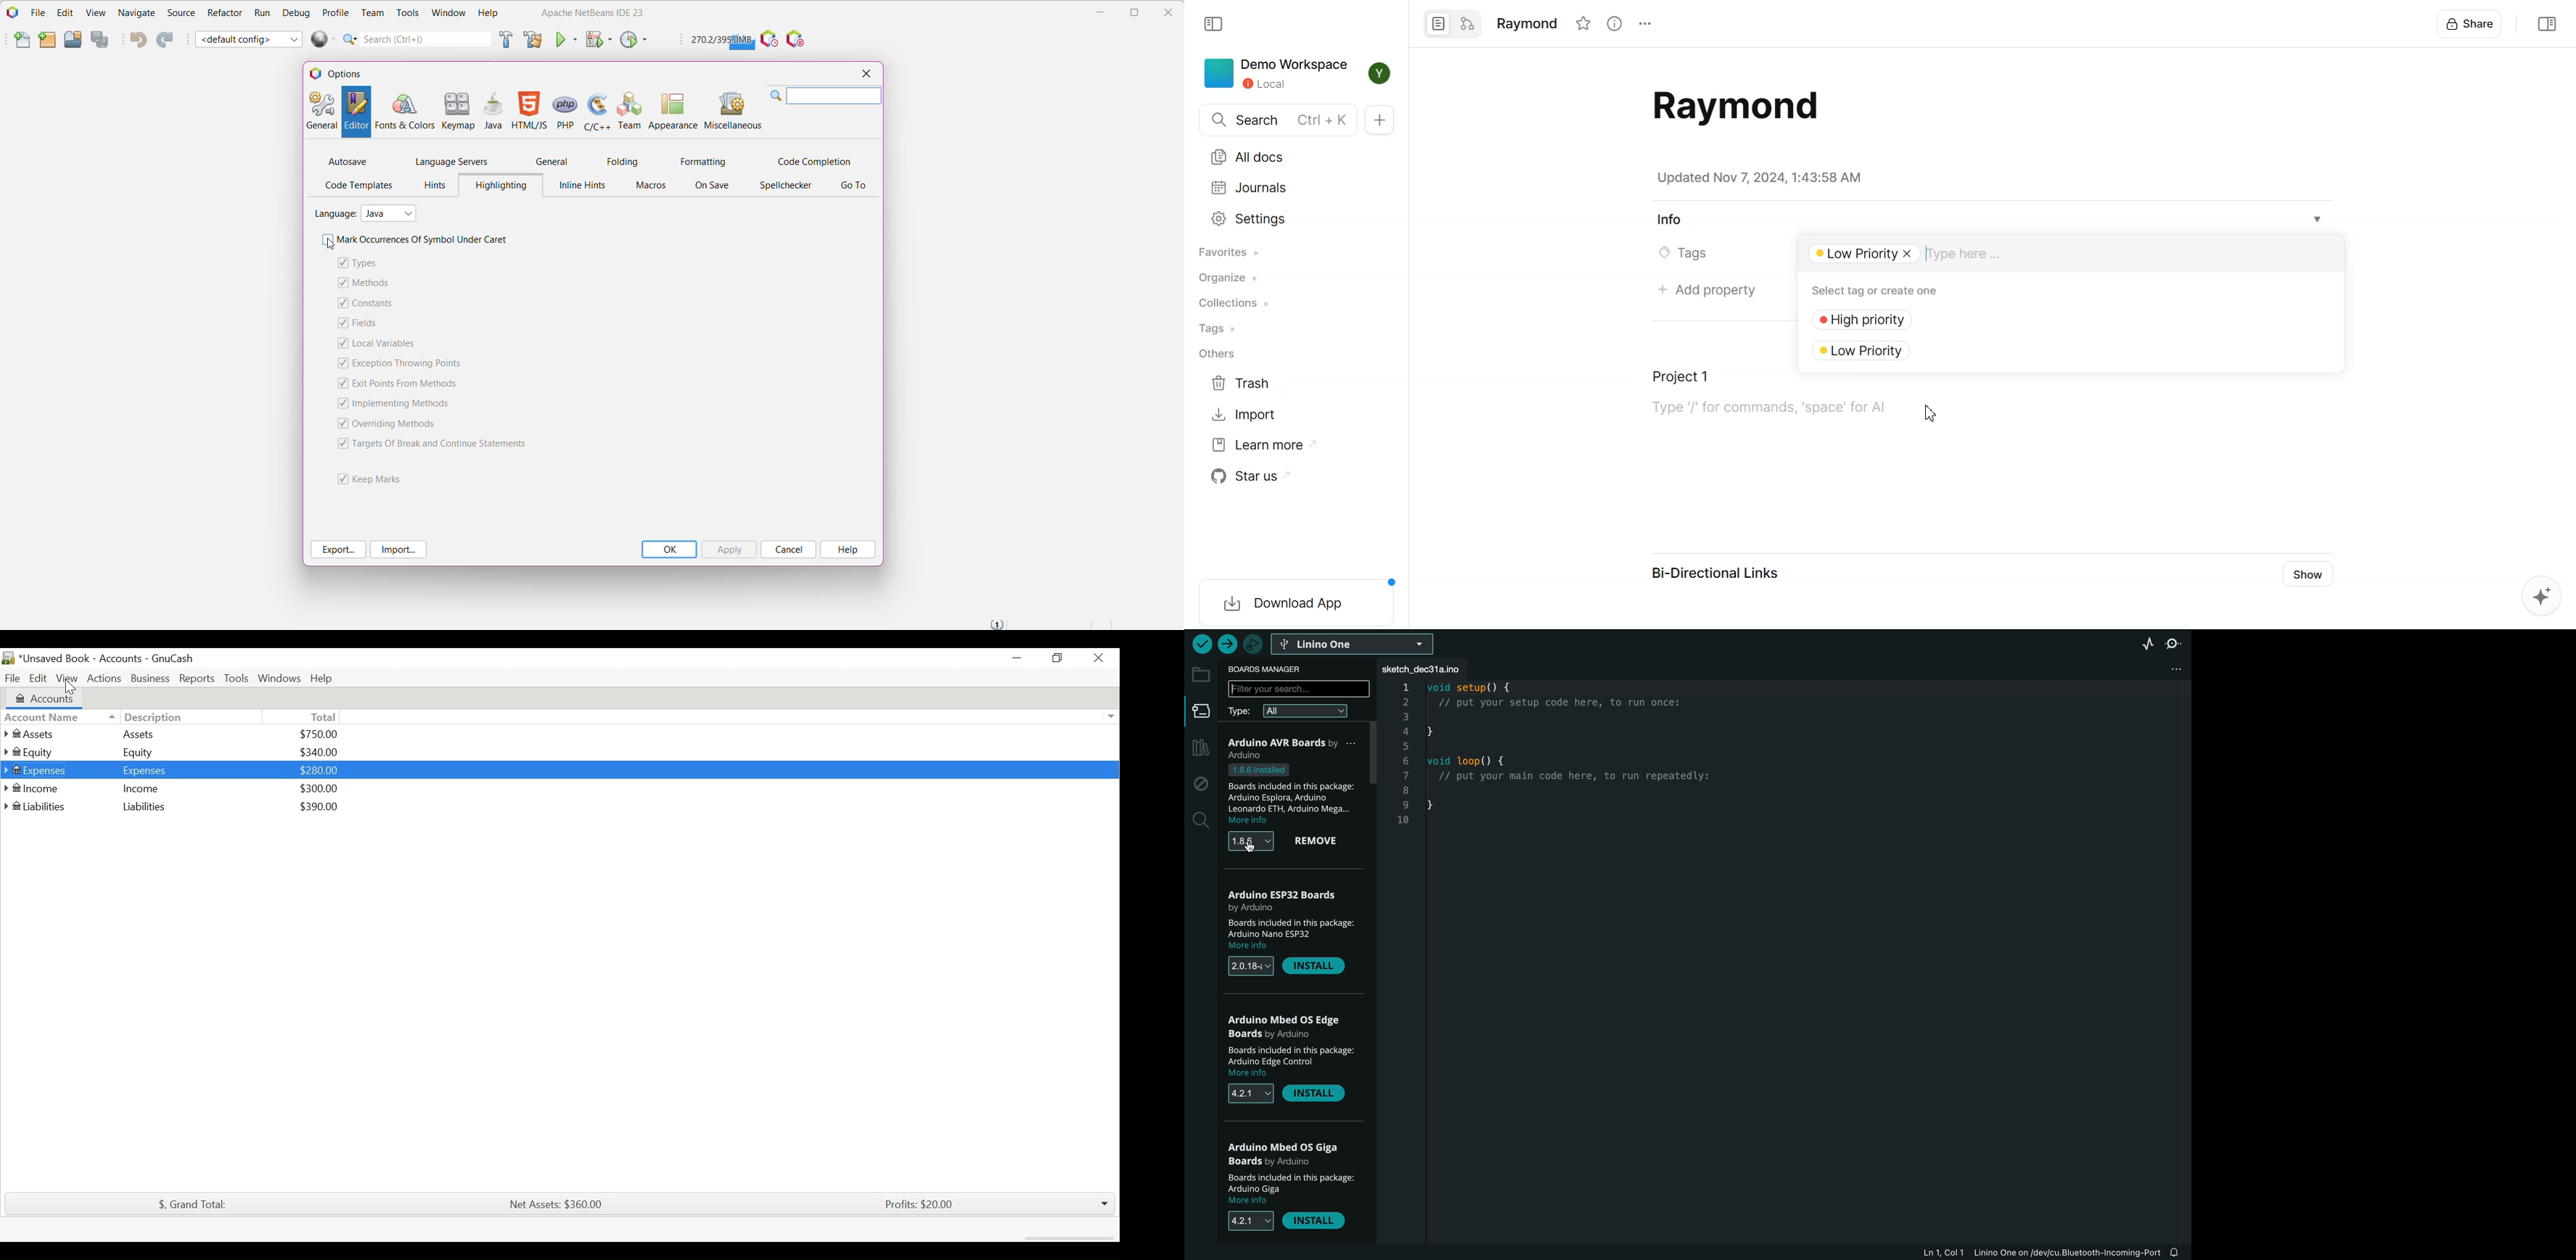 This screenshot has width=2576, height=1260. What do you see at coordinates (1201, 714) in the screenshot?
I see `board manager` at bounding box center [1201, 714].